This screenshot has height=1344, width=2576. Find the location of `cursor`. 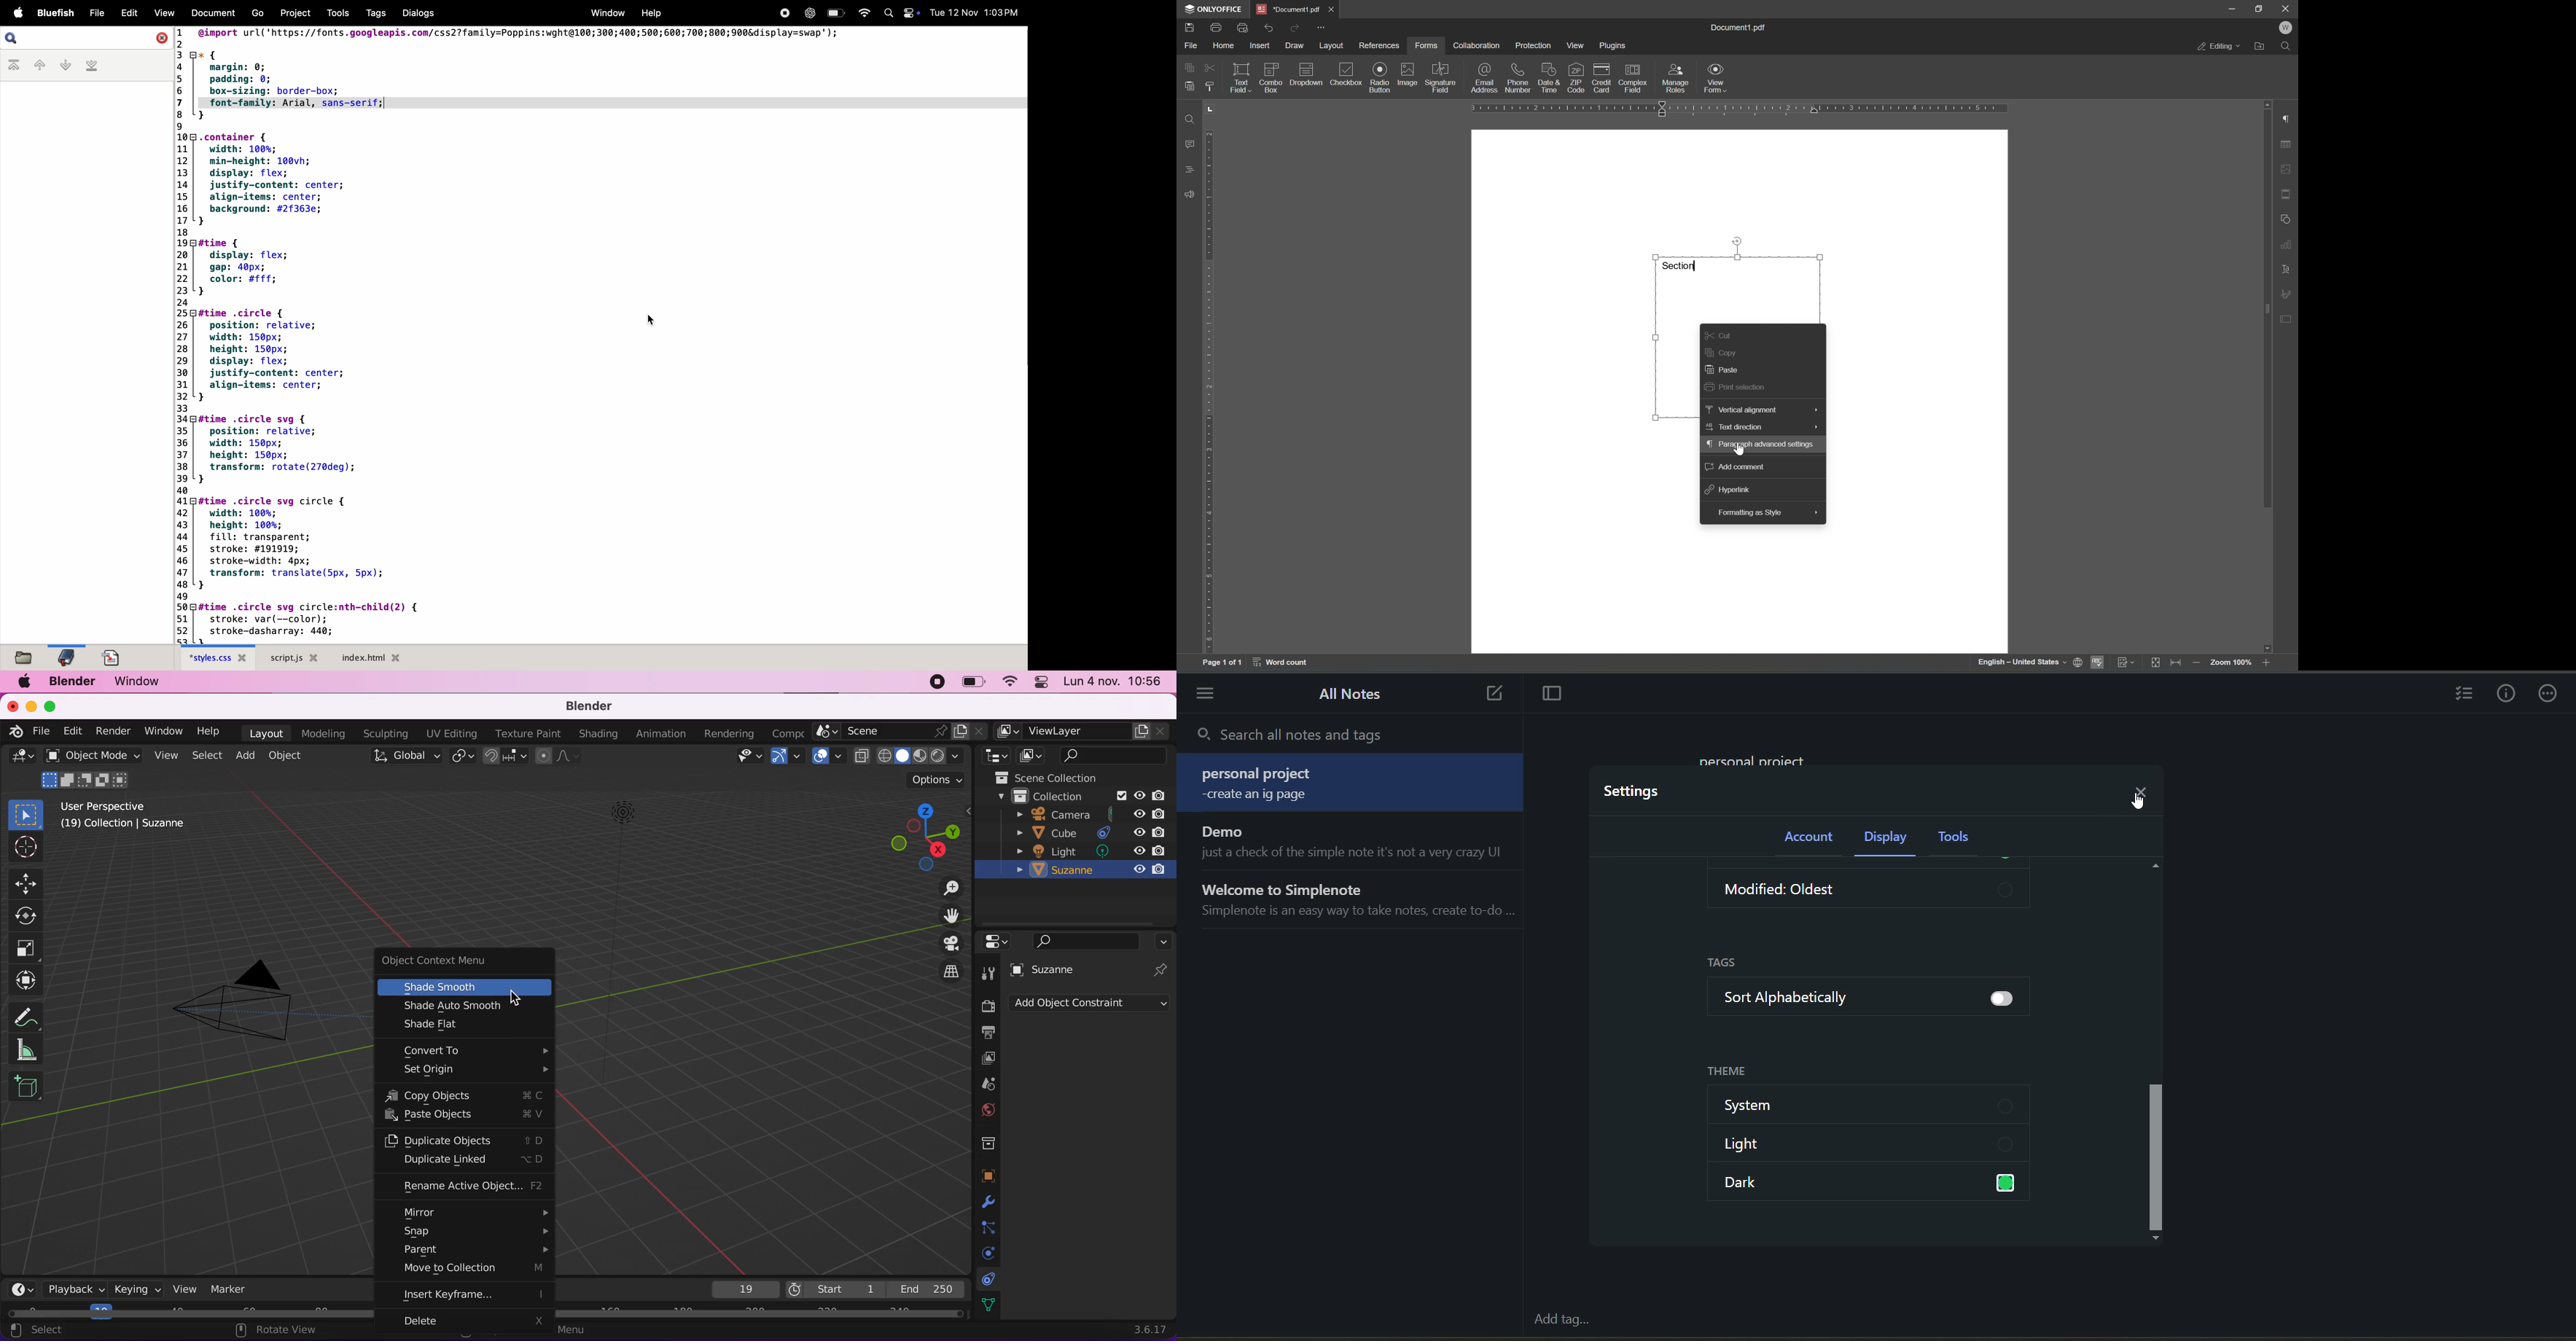

cursor is located at coordinates (654, 320).